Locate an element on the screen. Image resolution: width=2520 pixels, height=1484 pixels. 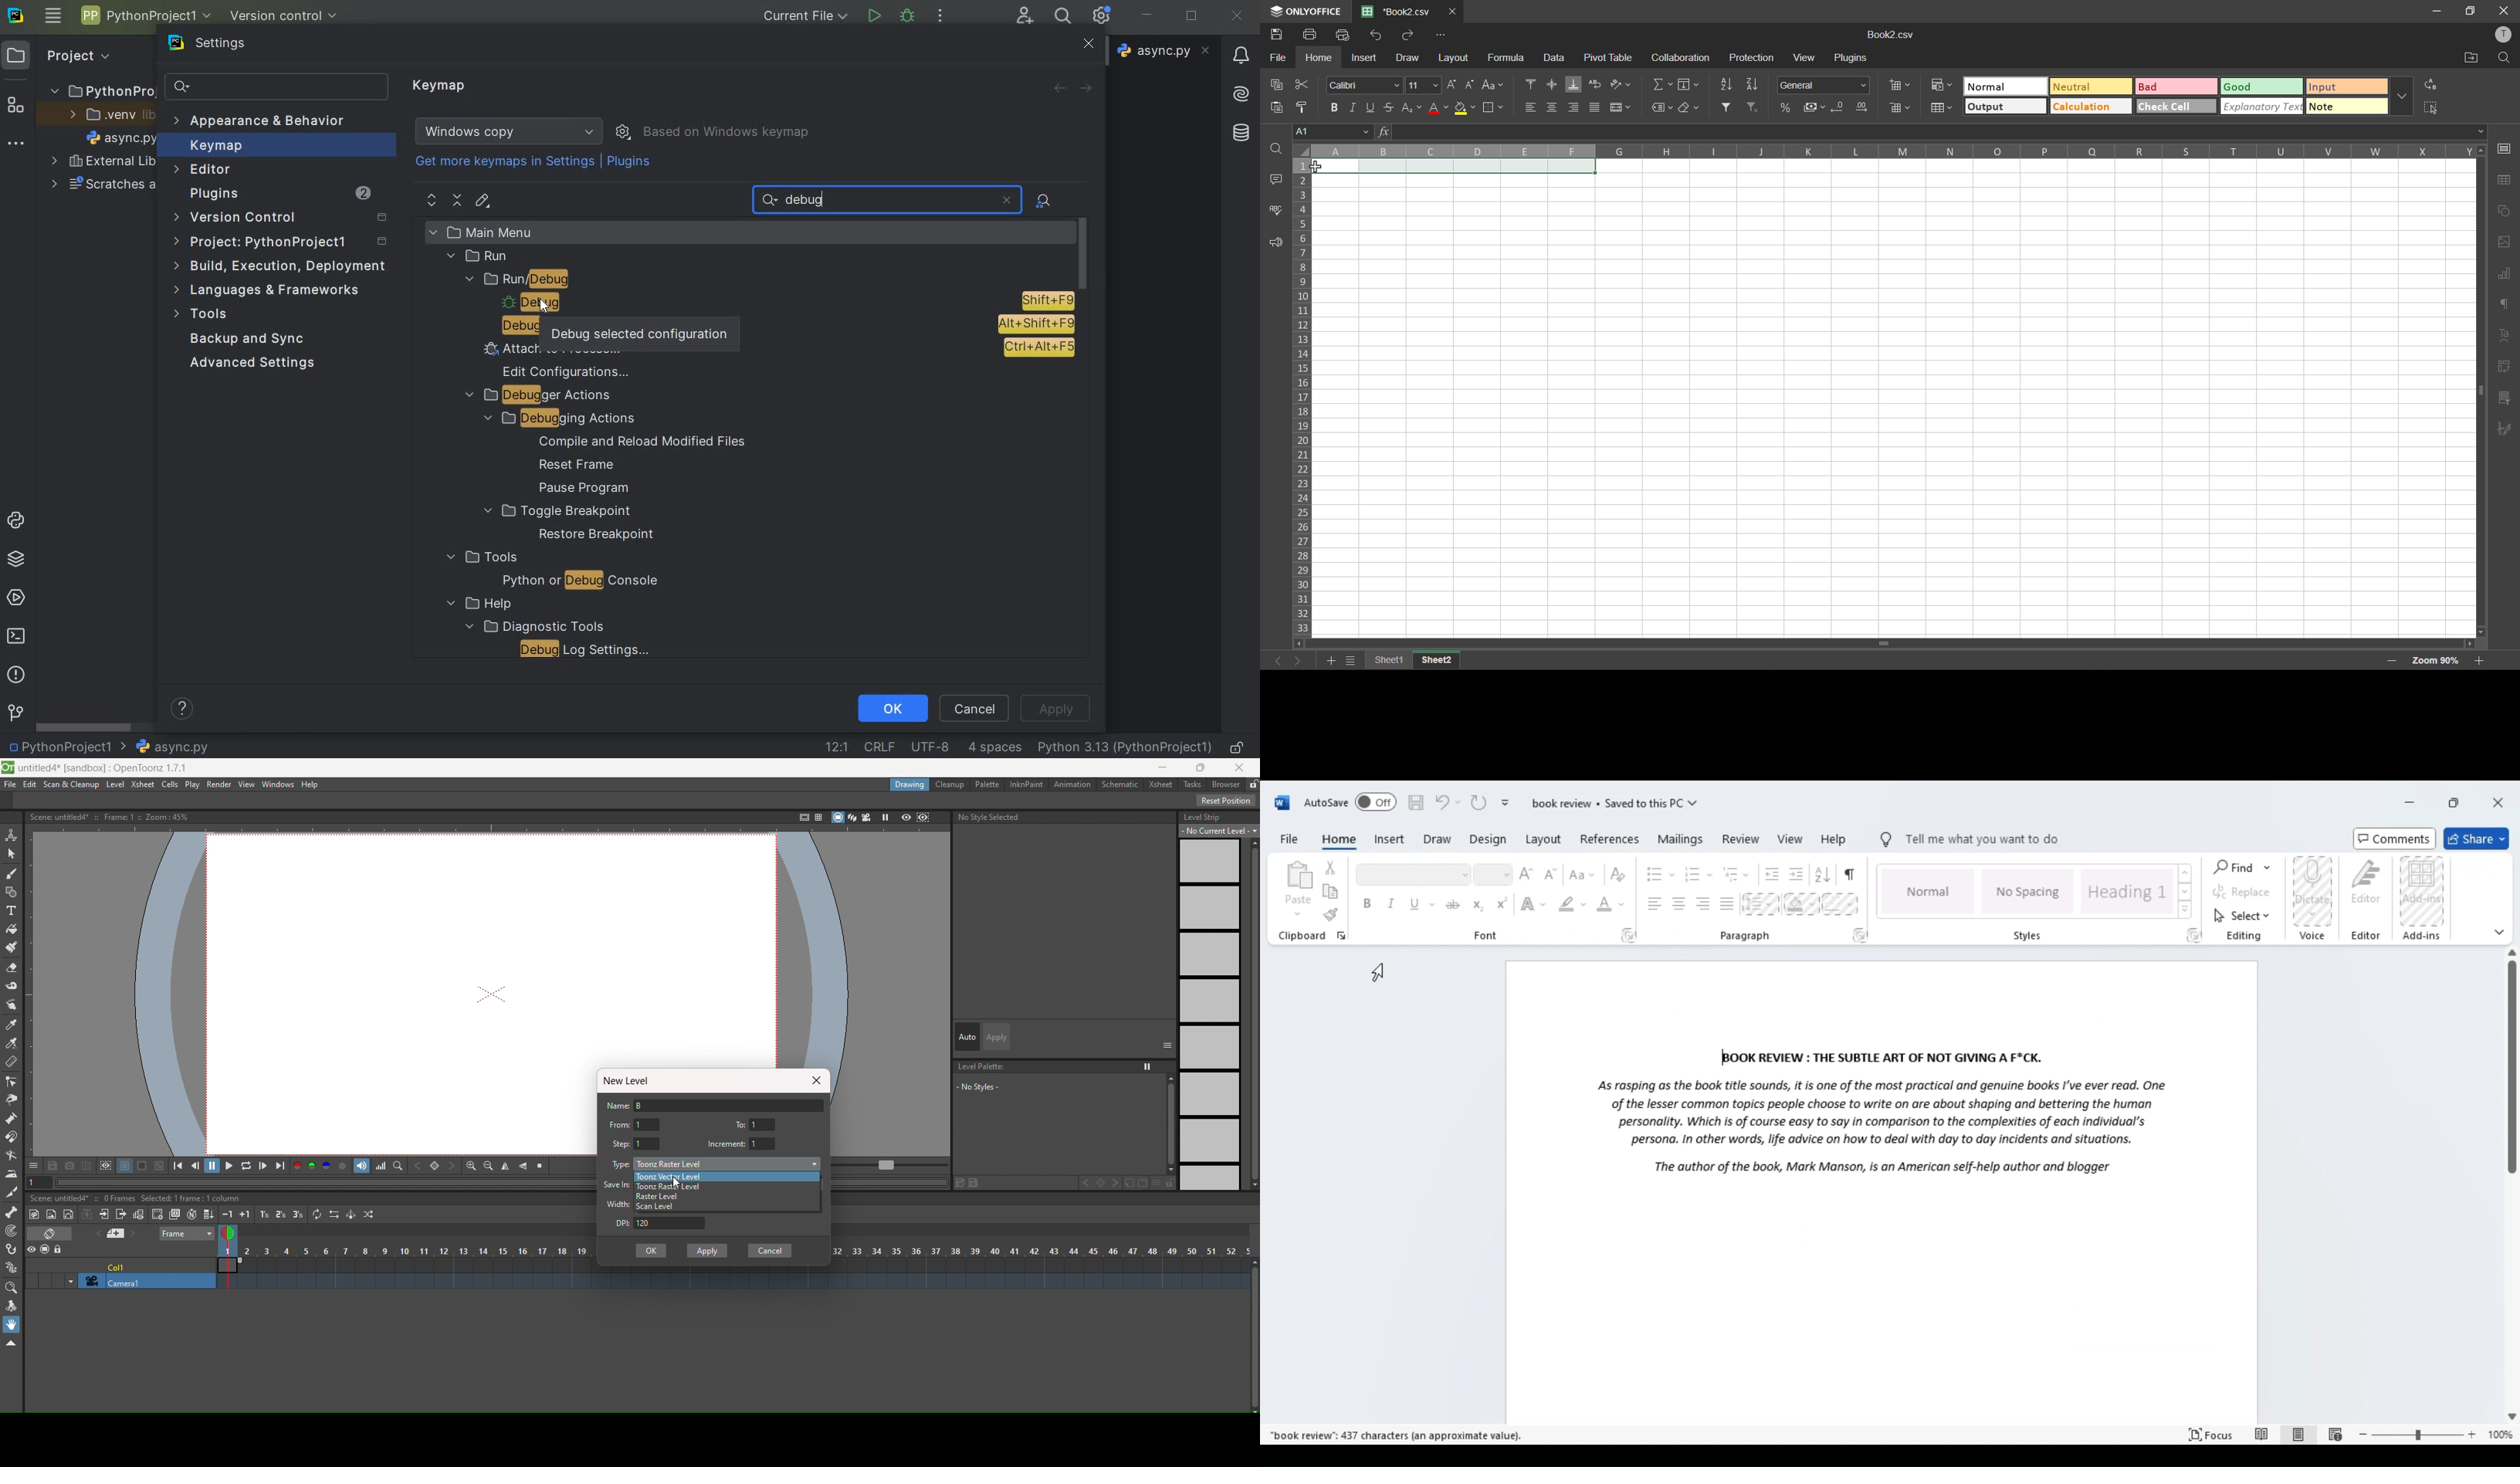
formula is located at coordinates (1512, 58).